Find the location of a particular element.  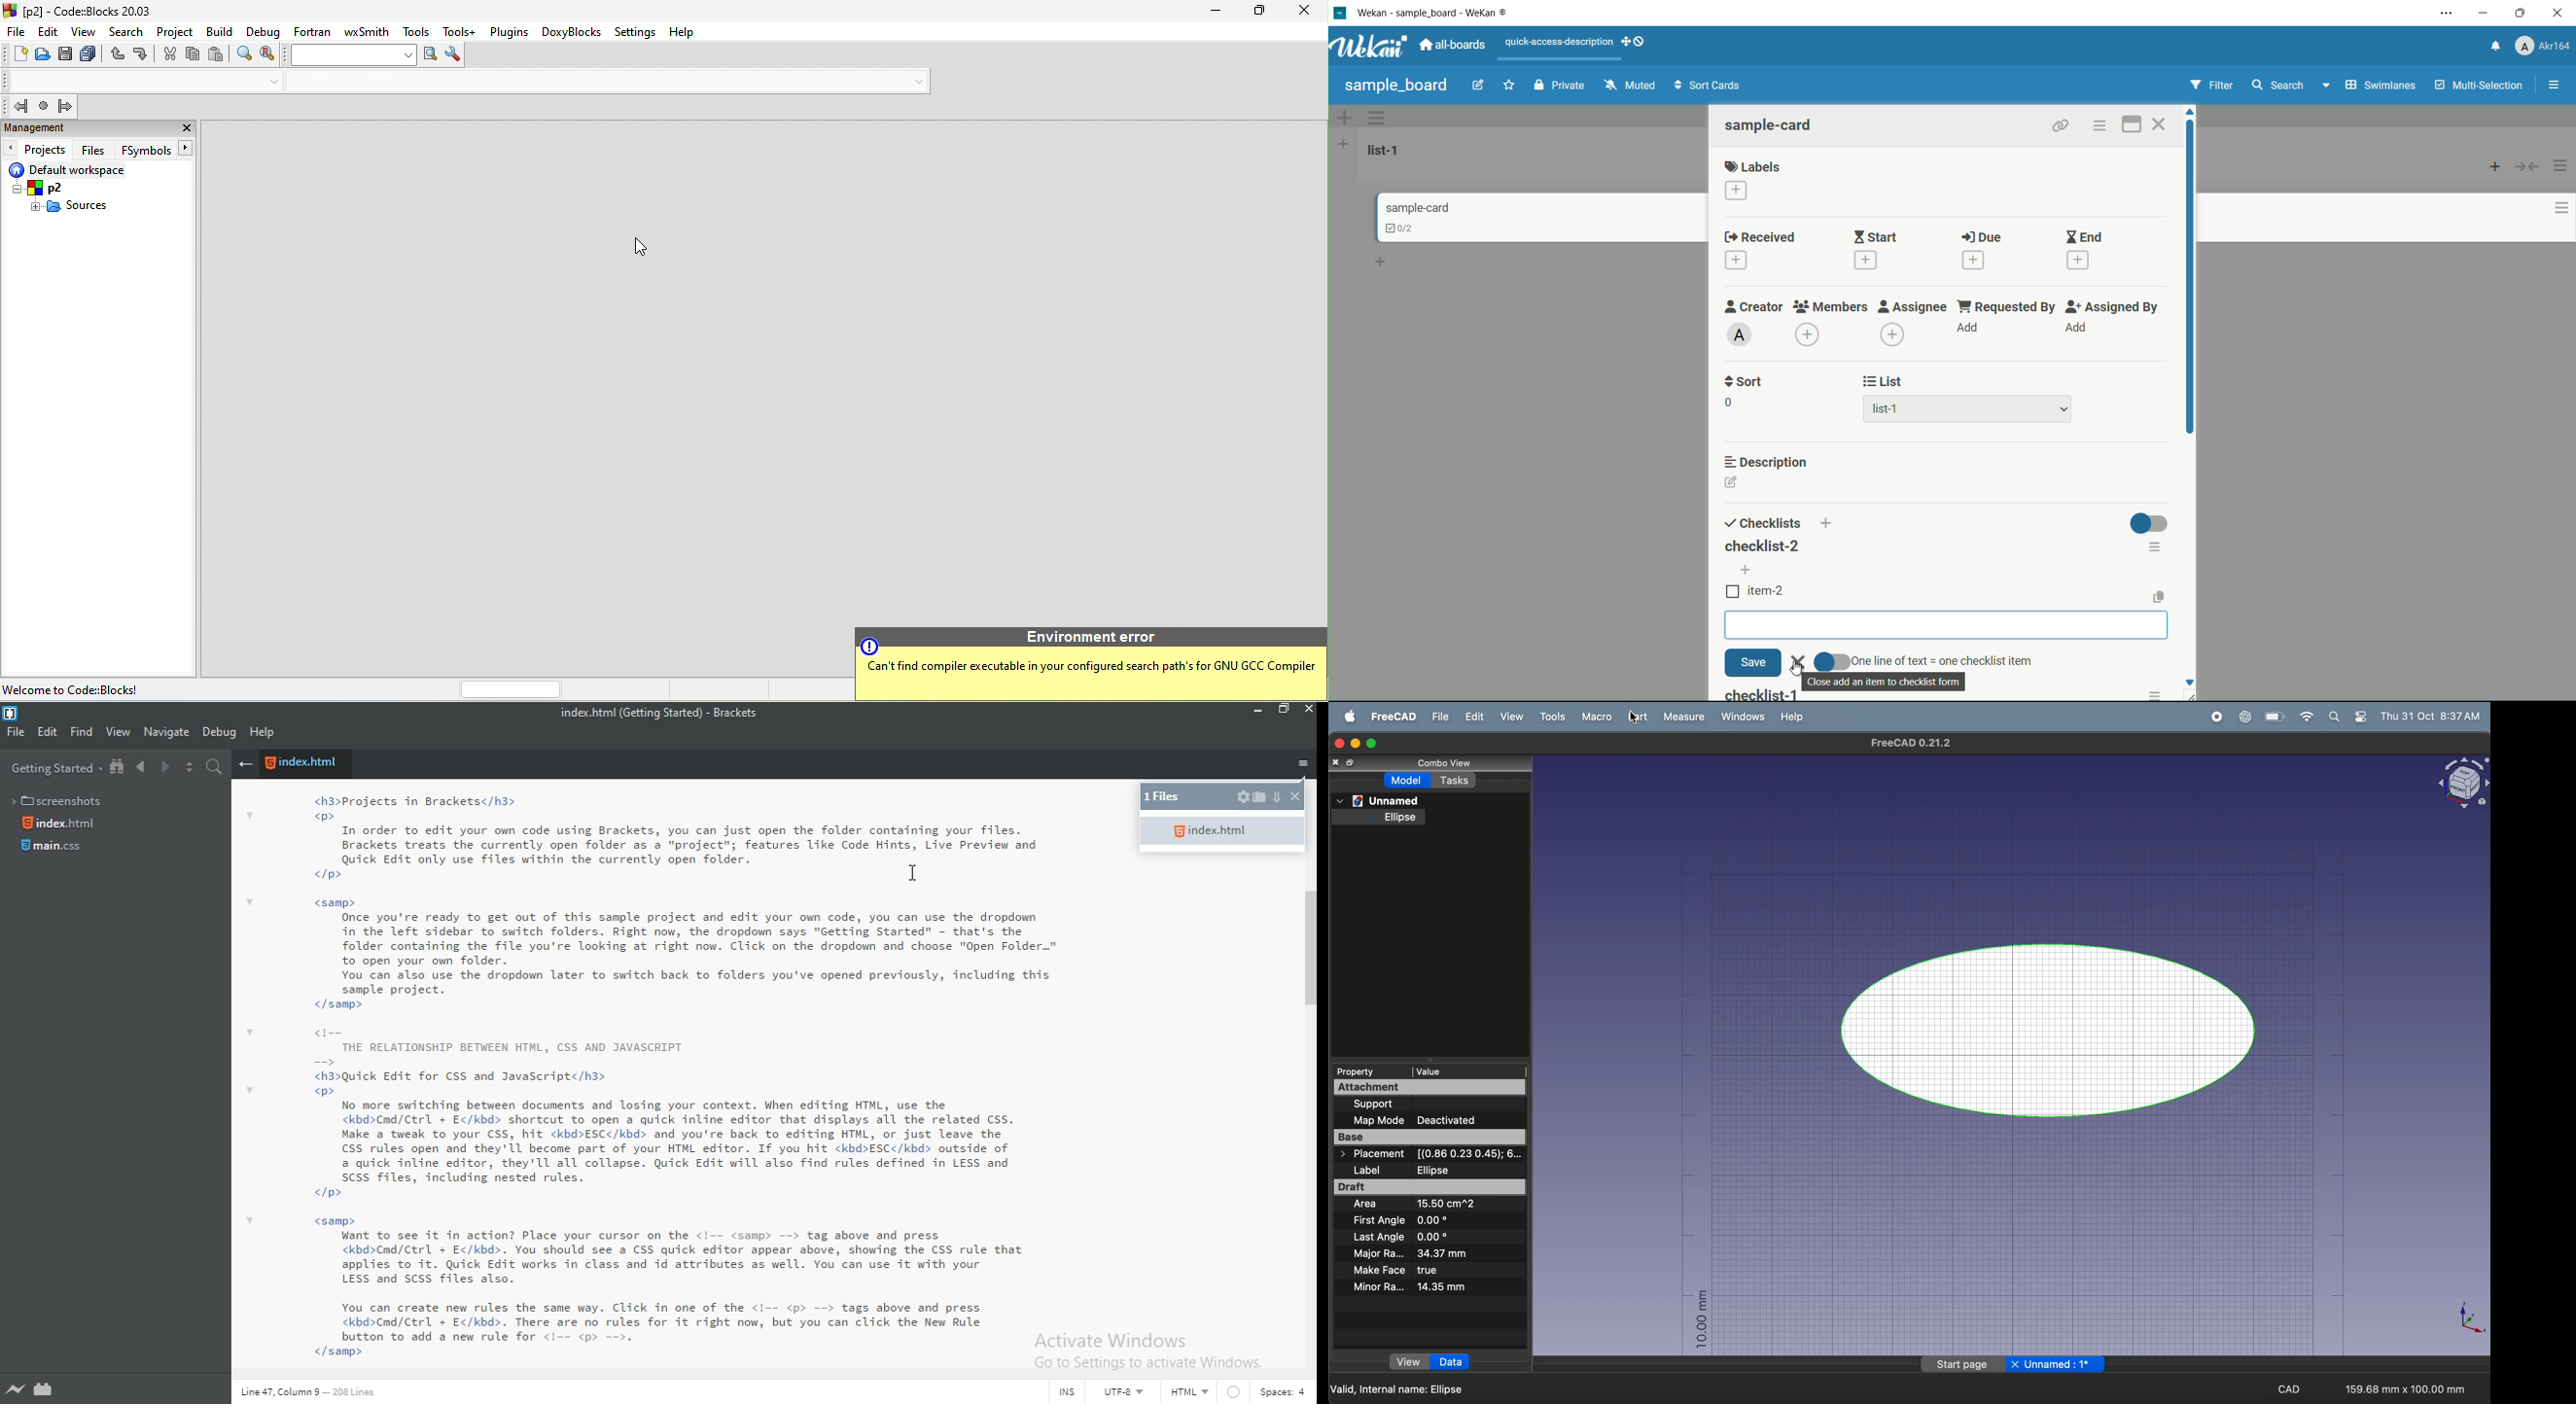

save is located at coordinates (1752, 663).